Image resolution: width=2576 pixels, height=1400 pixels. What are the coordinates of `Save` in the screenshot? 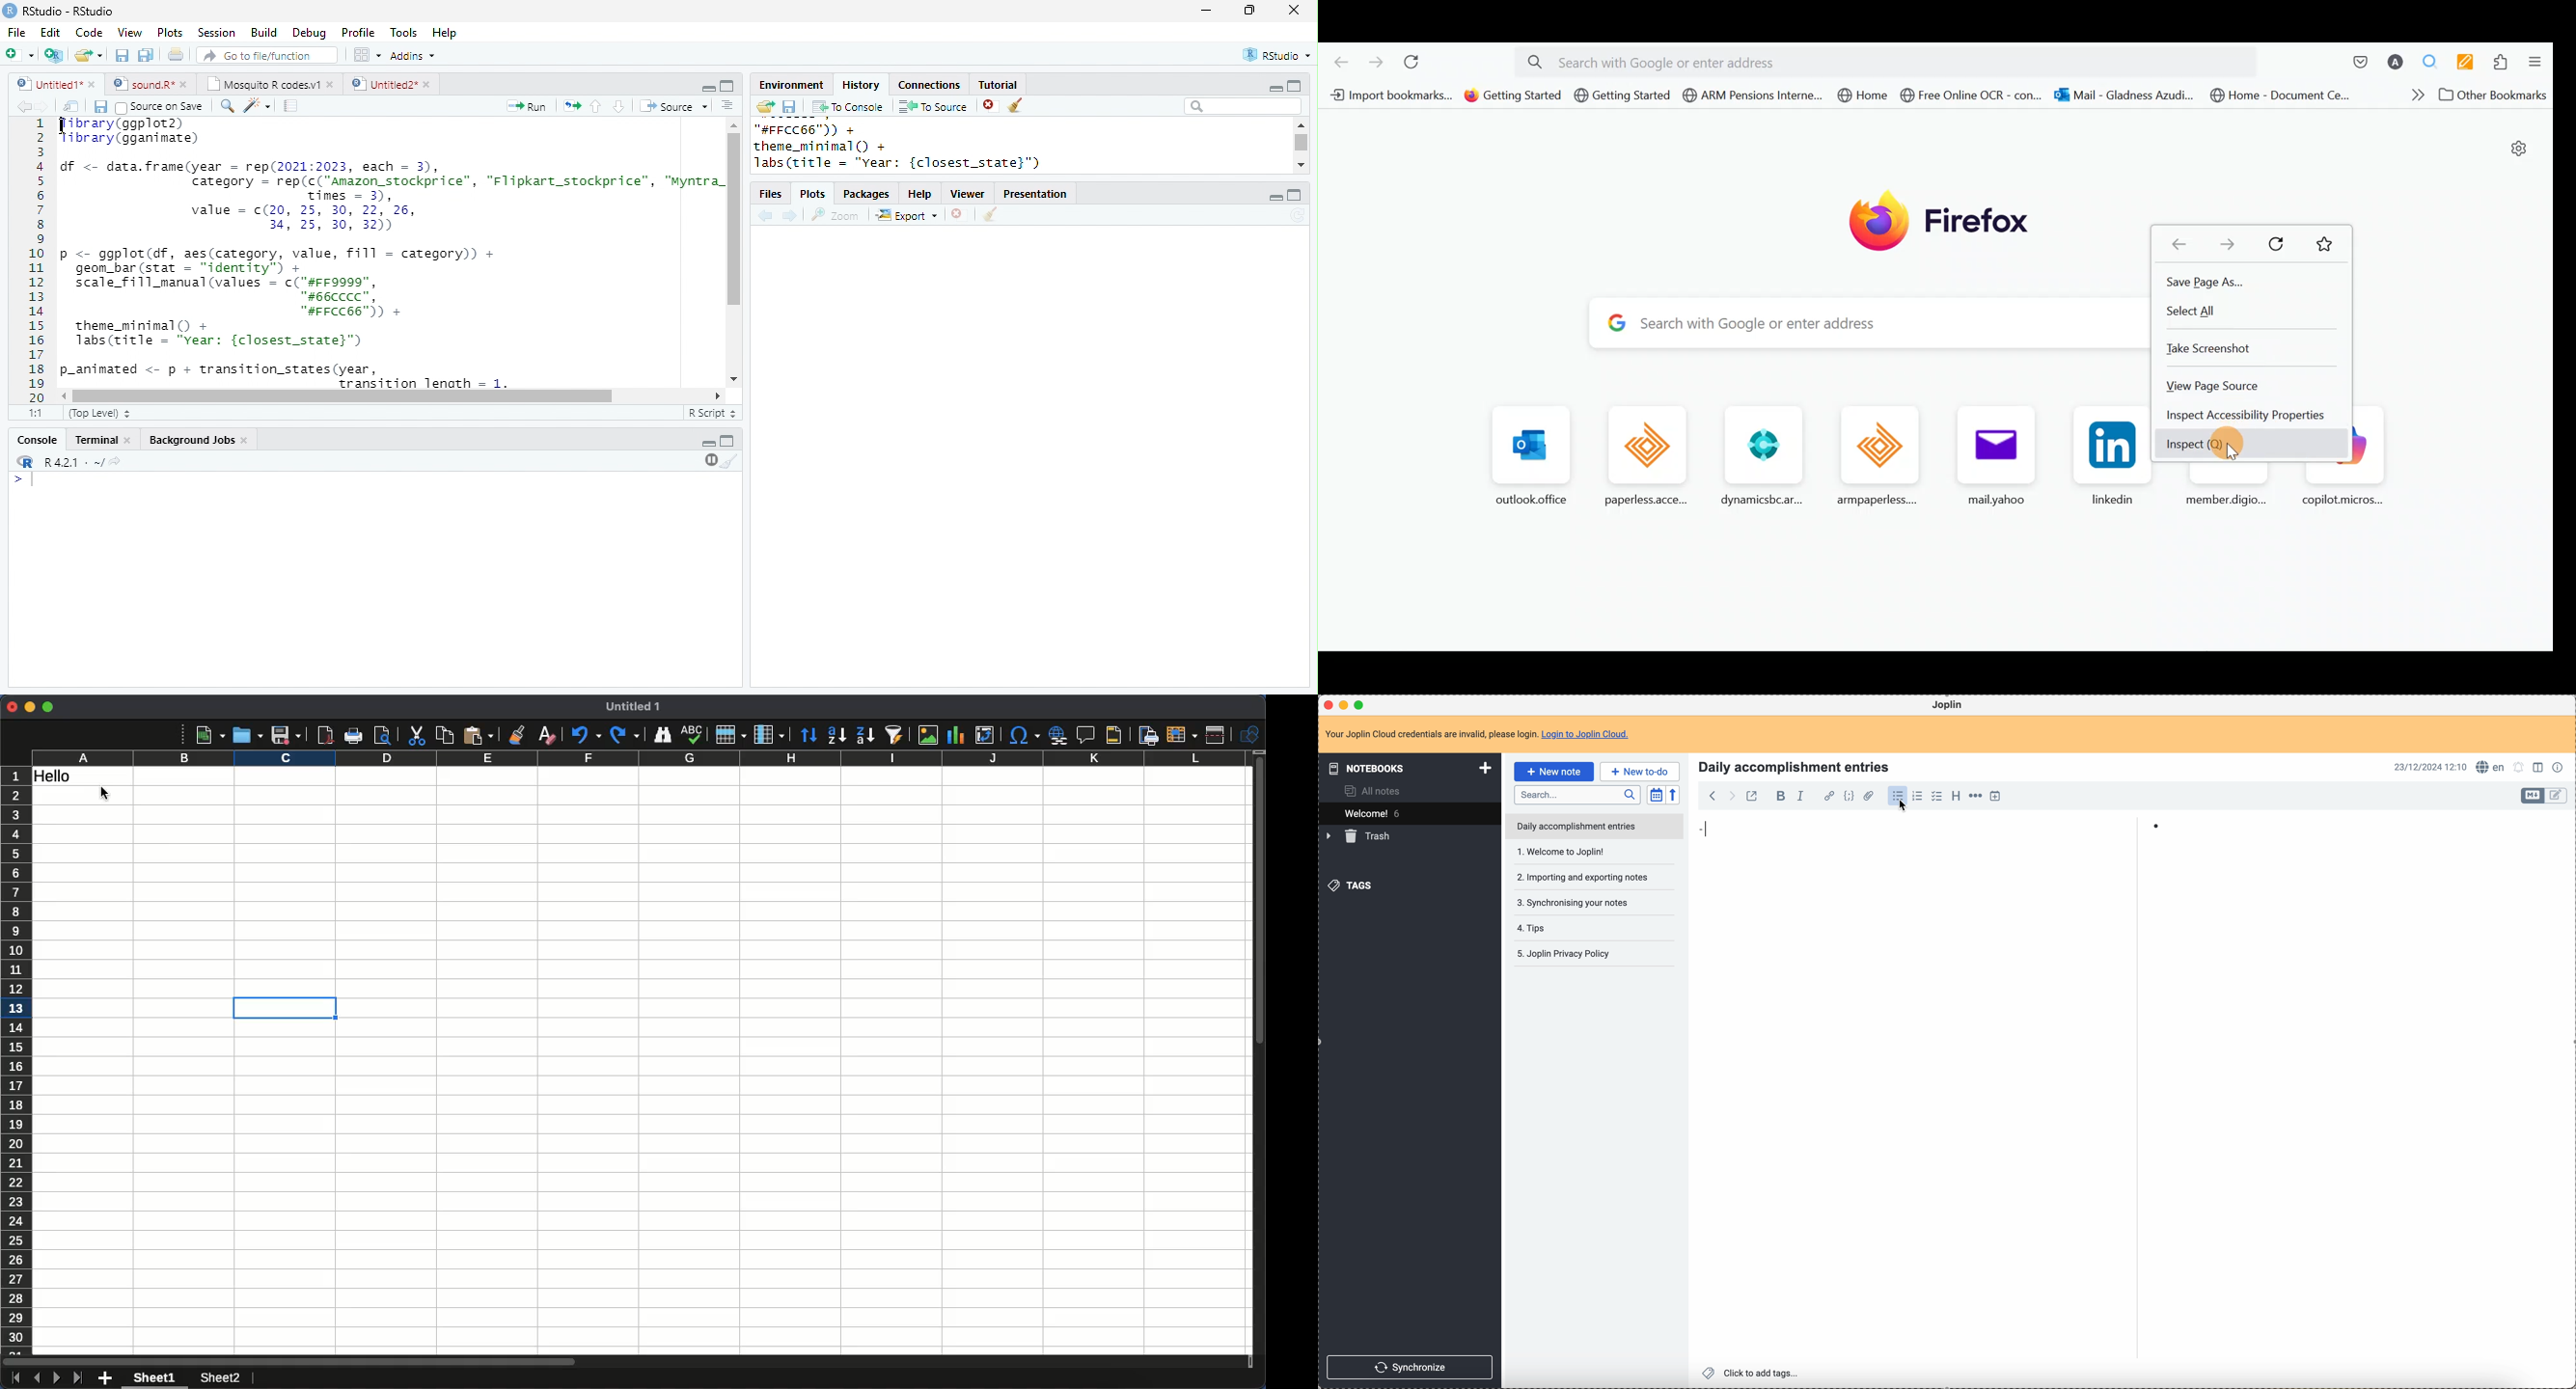 It's located at (286, 735).